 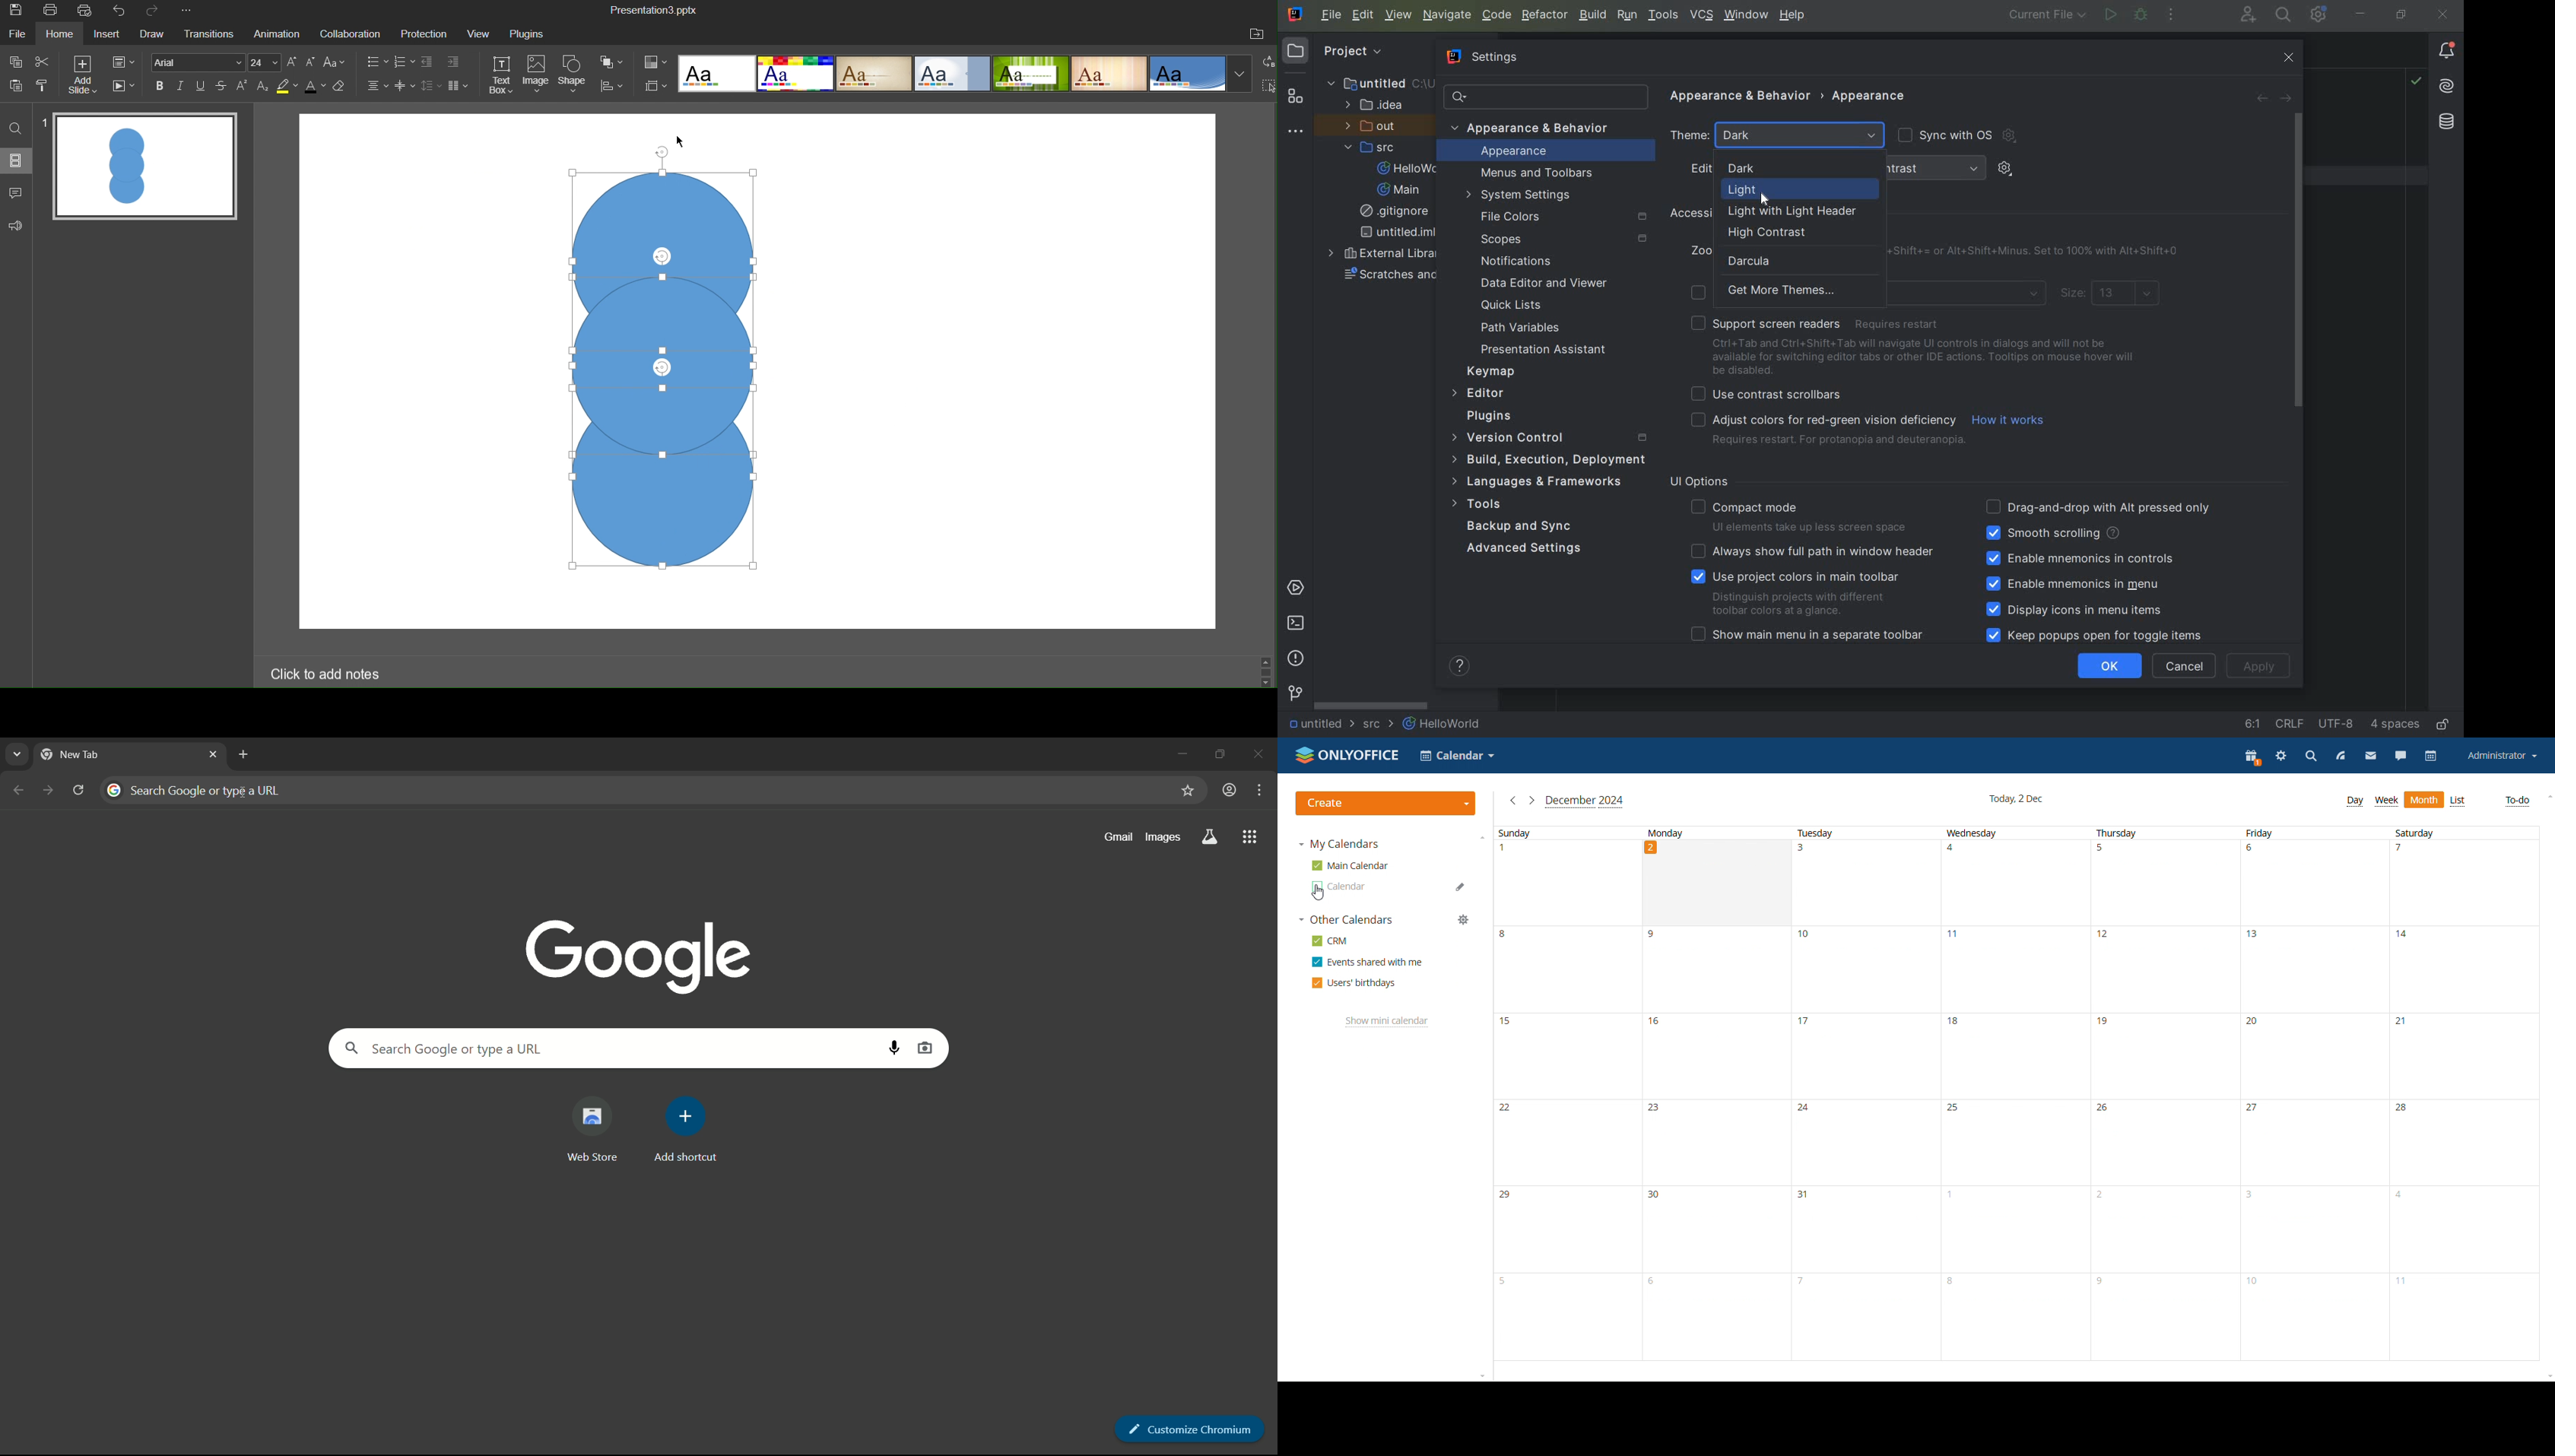 What do you see at coordinates (1521, 527) in the screenshot?
I see `BACKUP AND SYNC` at bounding box center [1521, 527].